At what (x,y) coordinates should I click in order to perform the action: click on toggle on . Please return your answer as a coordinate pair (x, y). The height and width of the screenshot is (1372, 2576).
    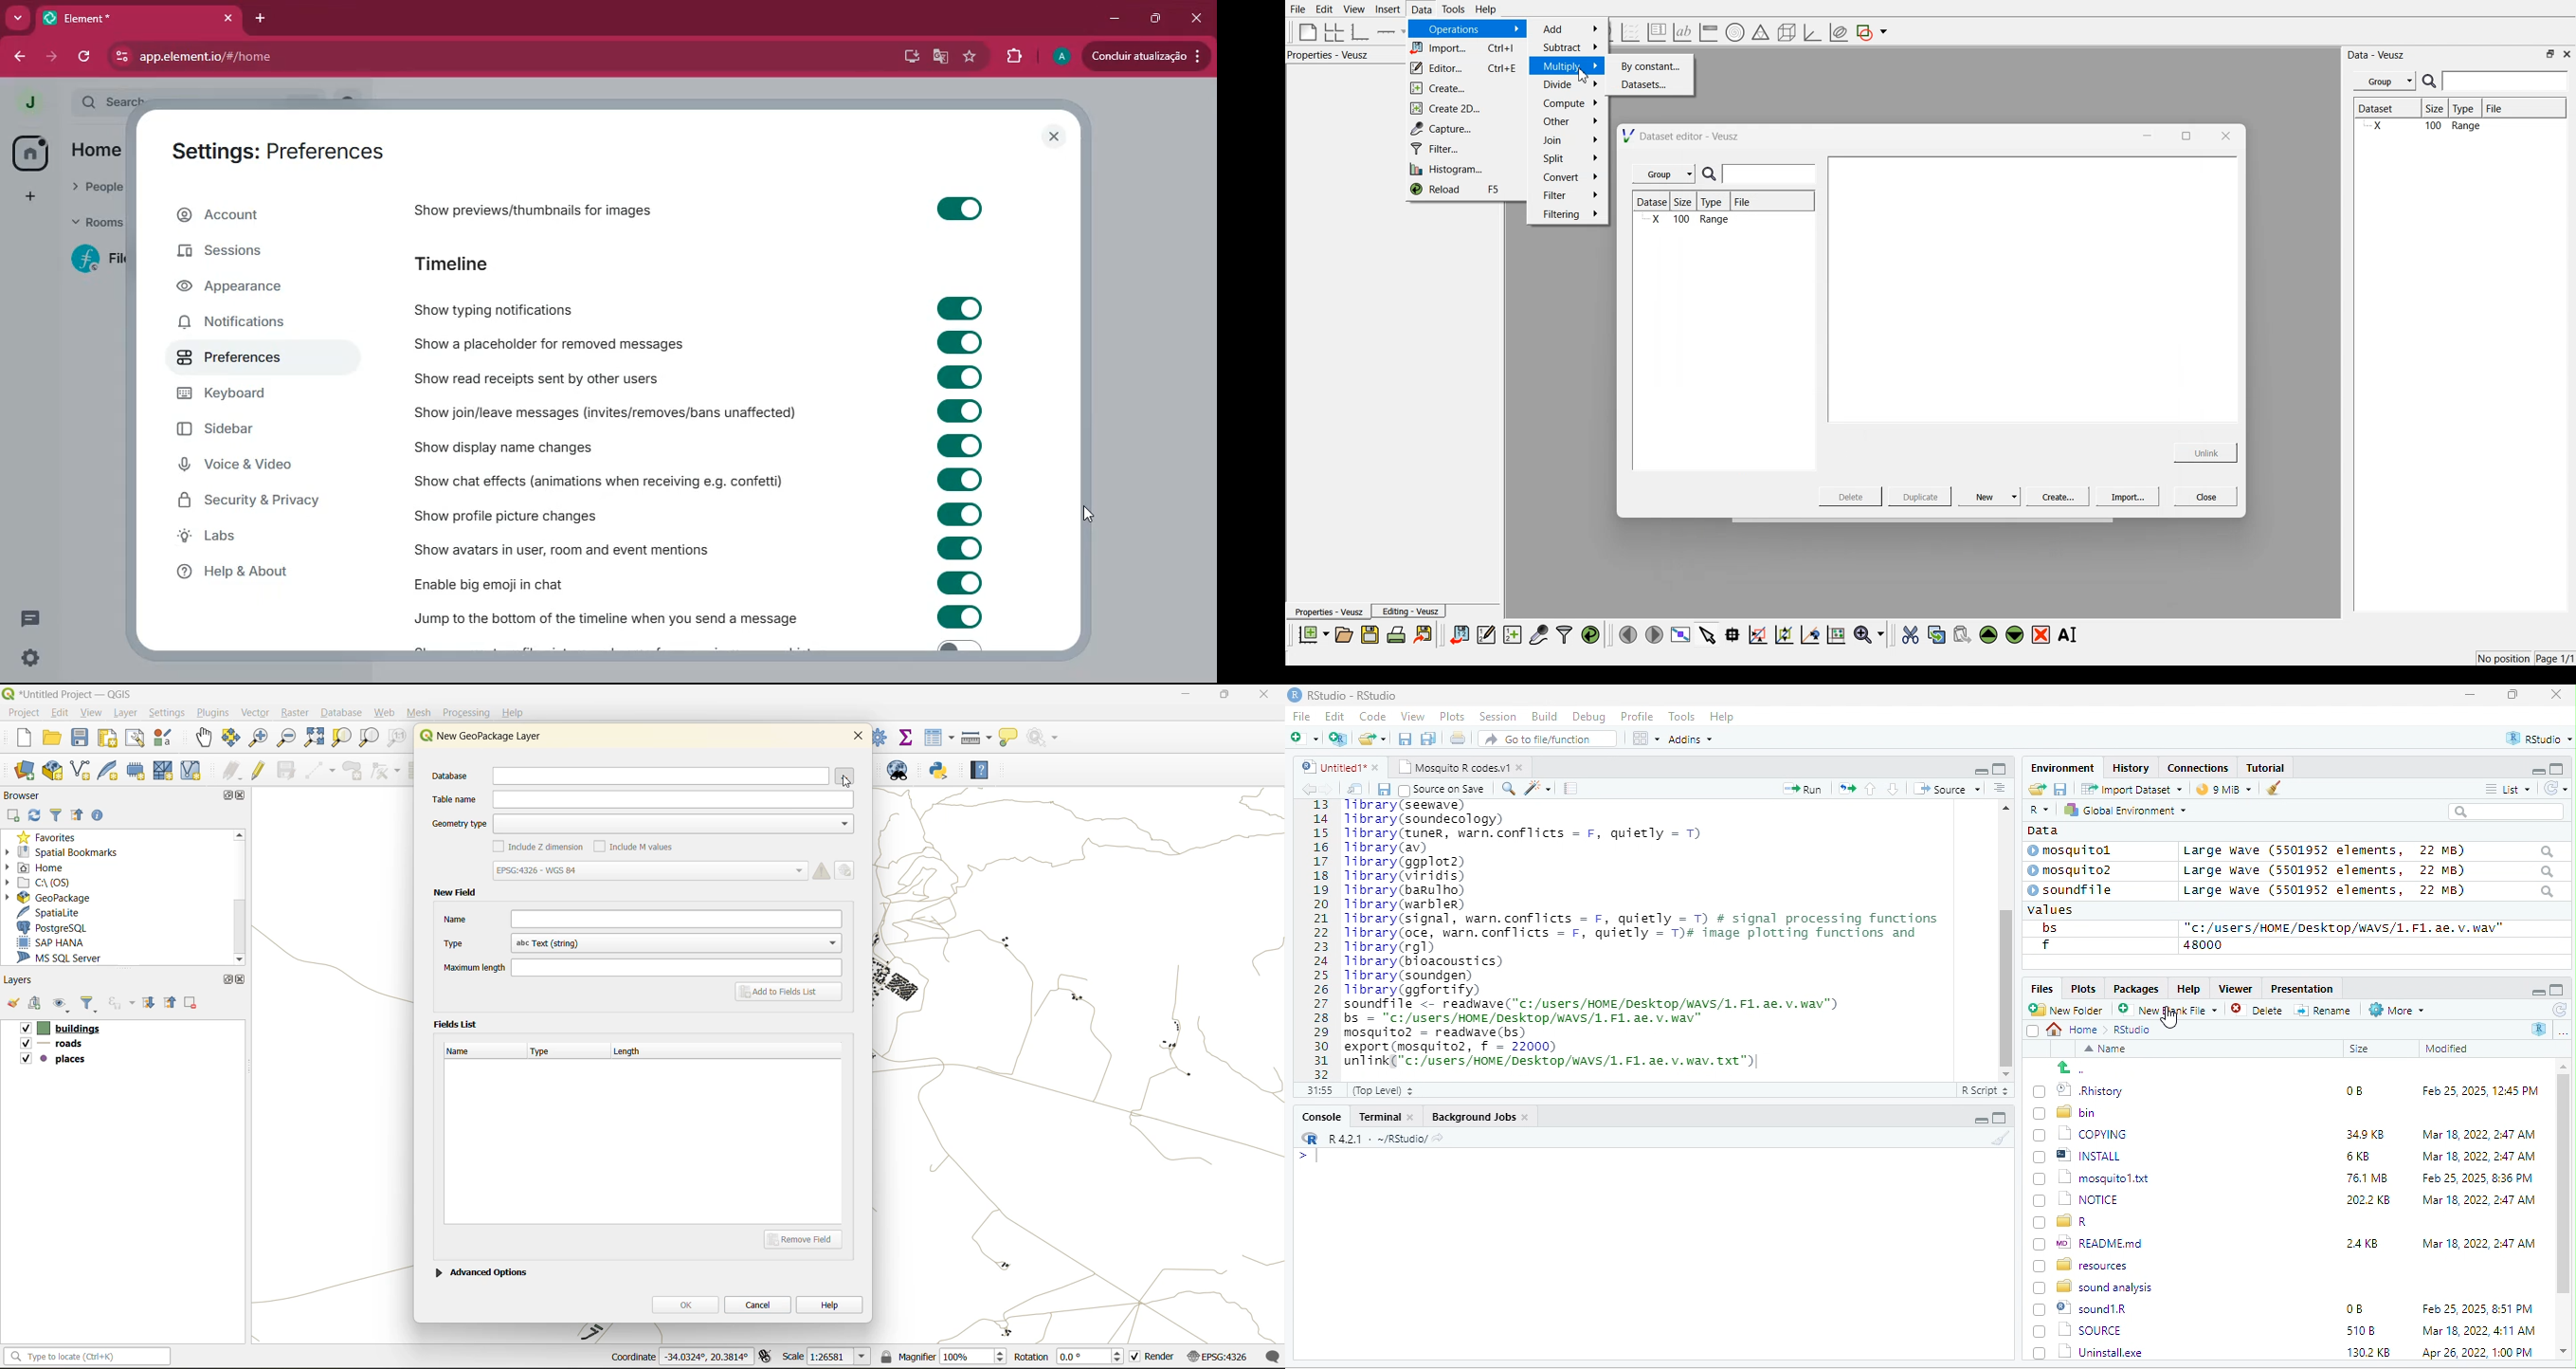
    Looking at the image, I should click on (957, 212).